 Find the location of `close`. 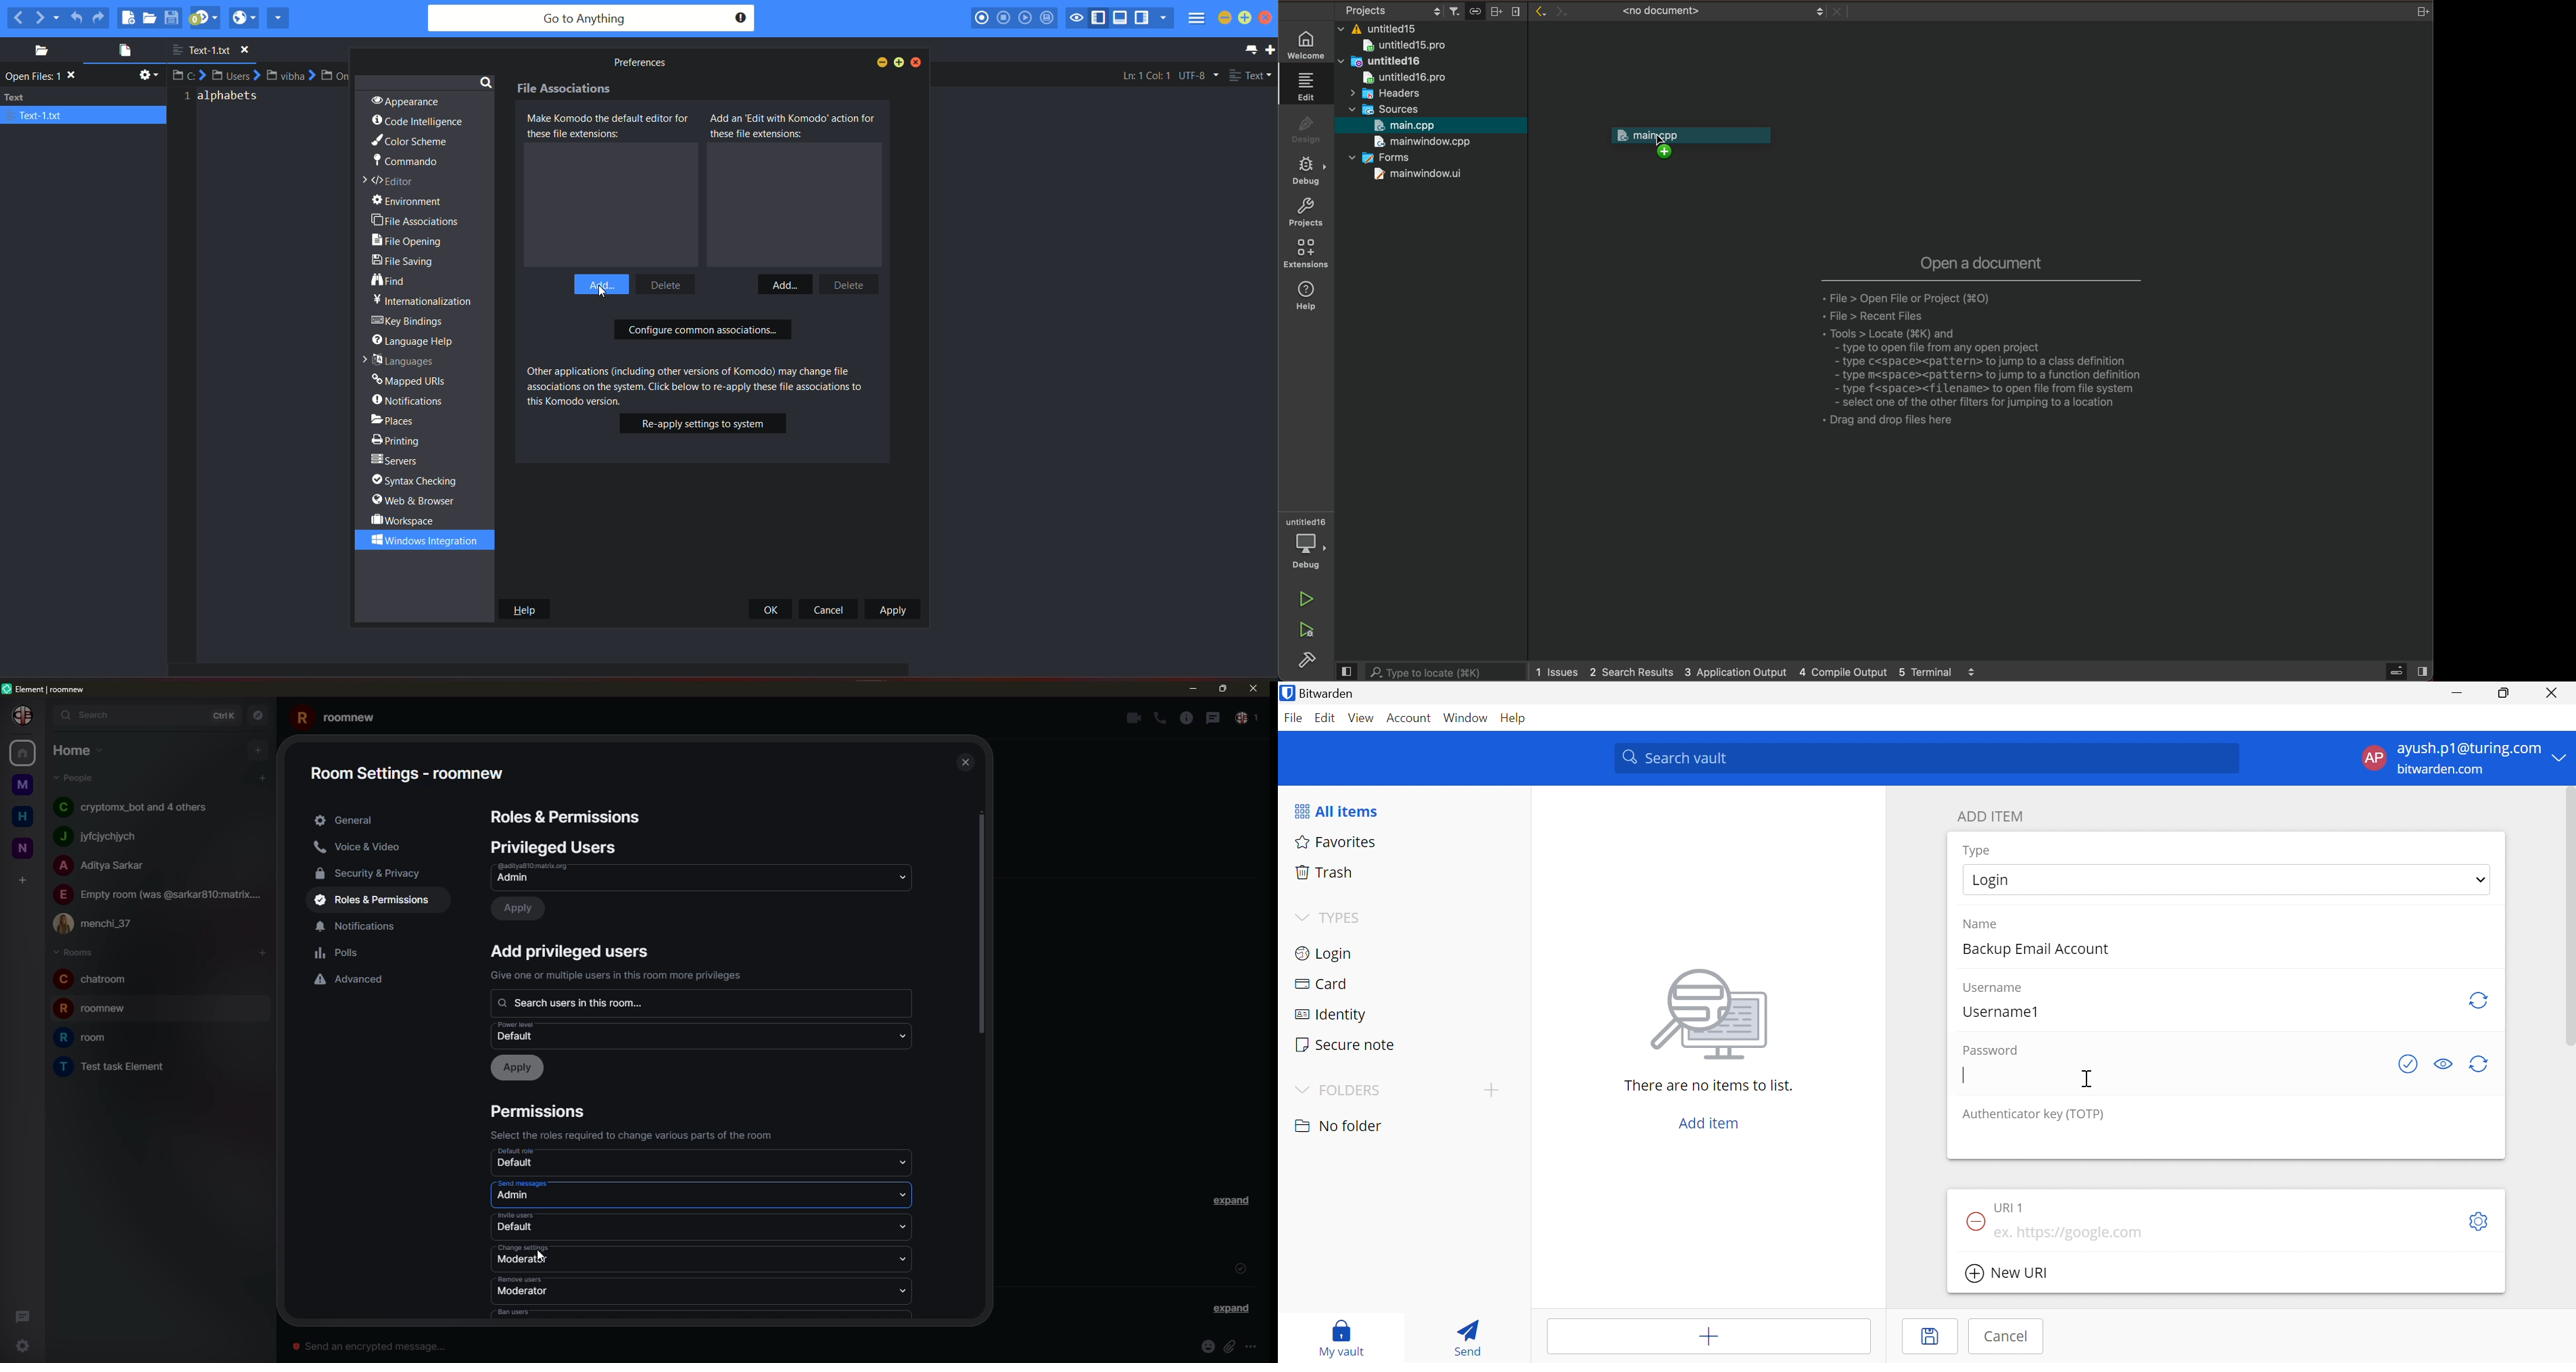

close is located at coordinates (1252, 688).